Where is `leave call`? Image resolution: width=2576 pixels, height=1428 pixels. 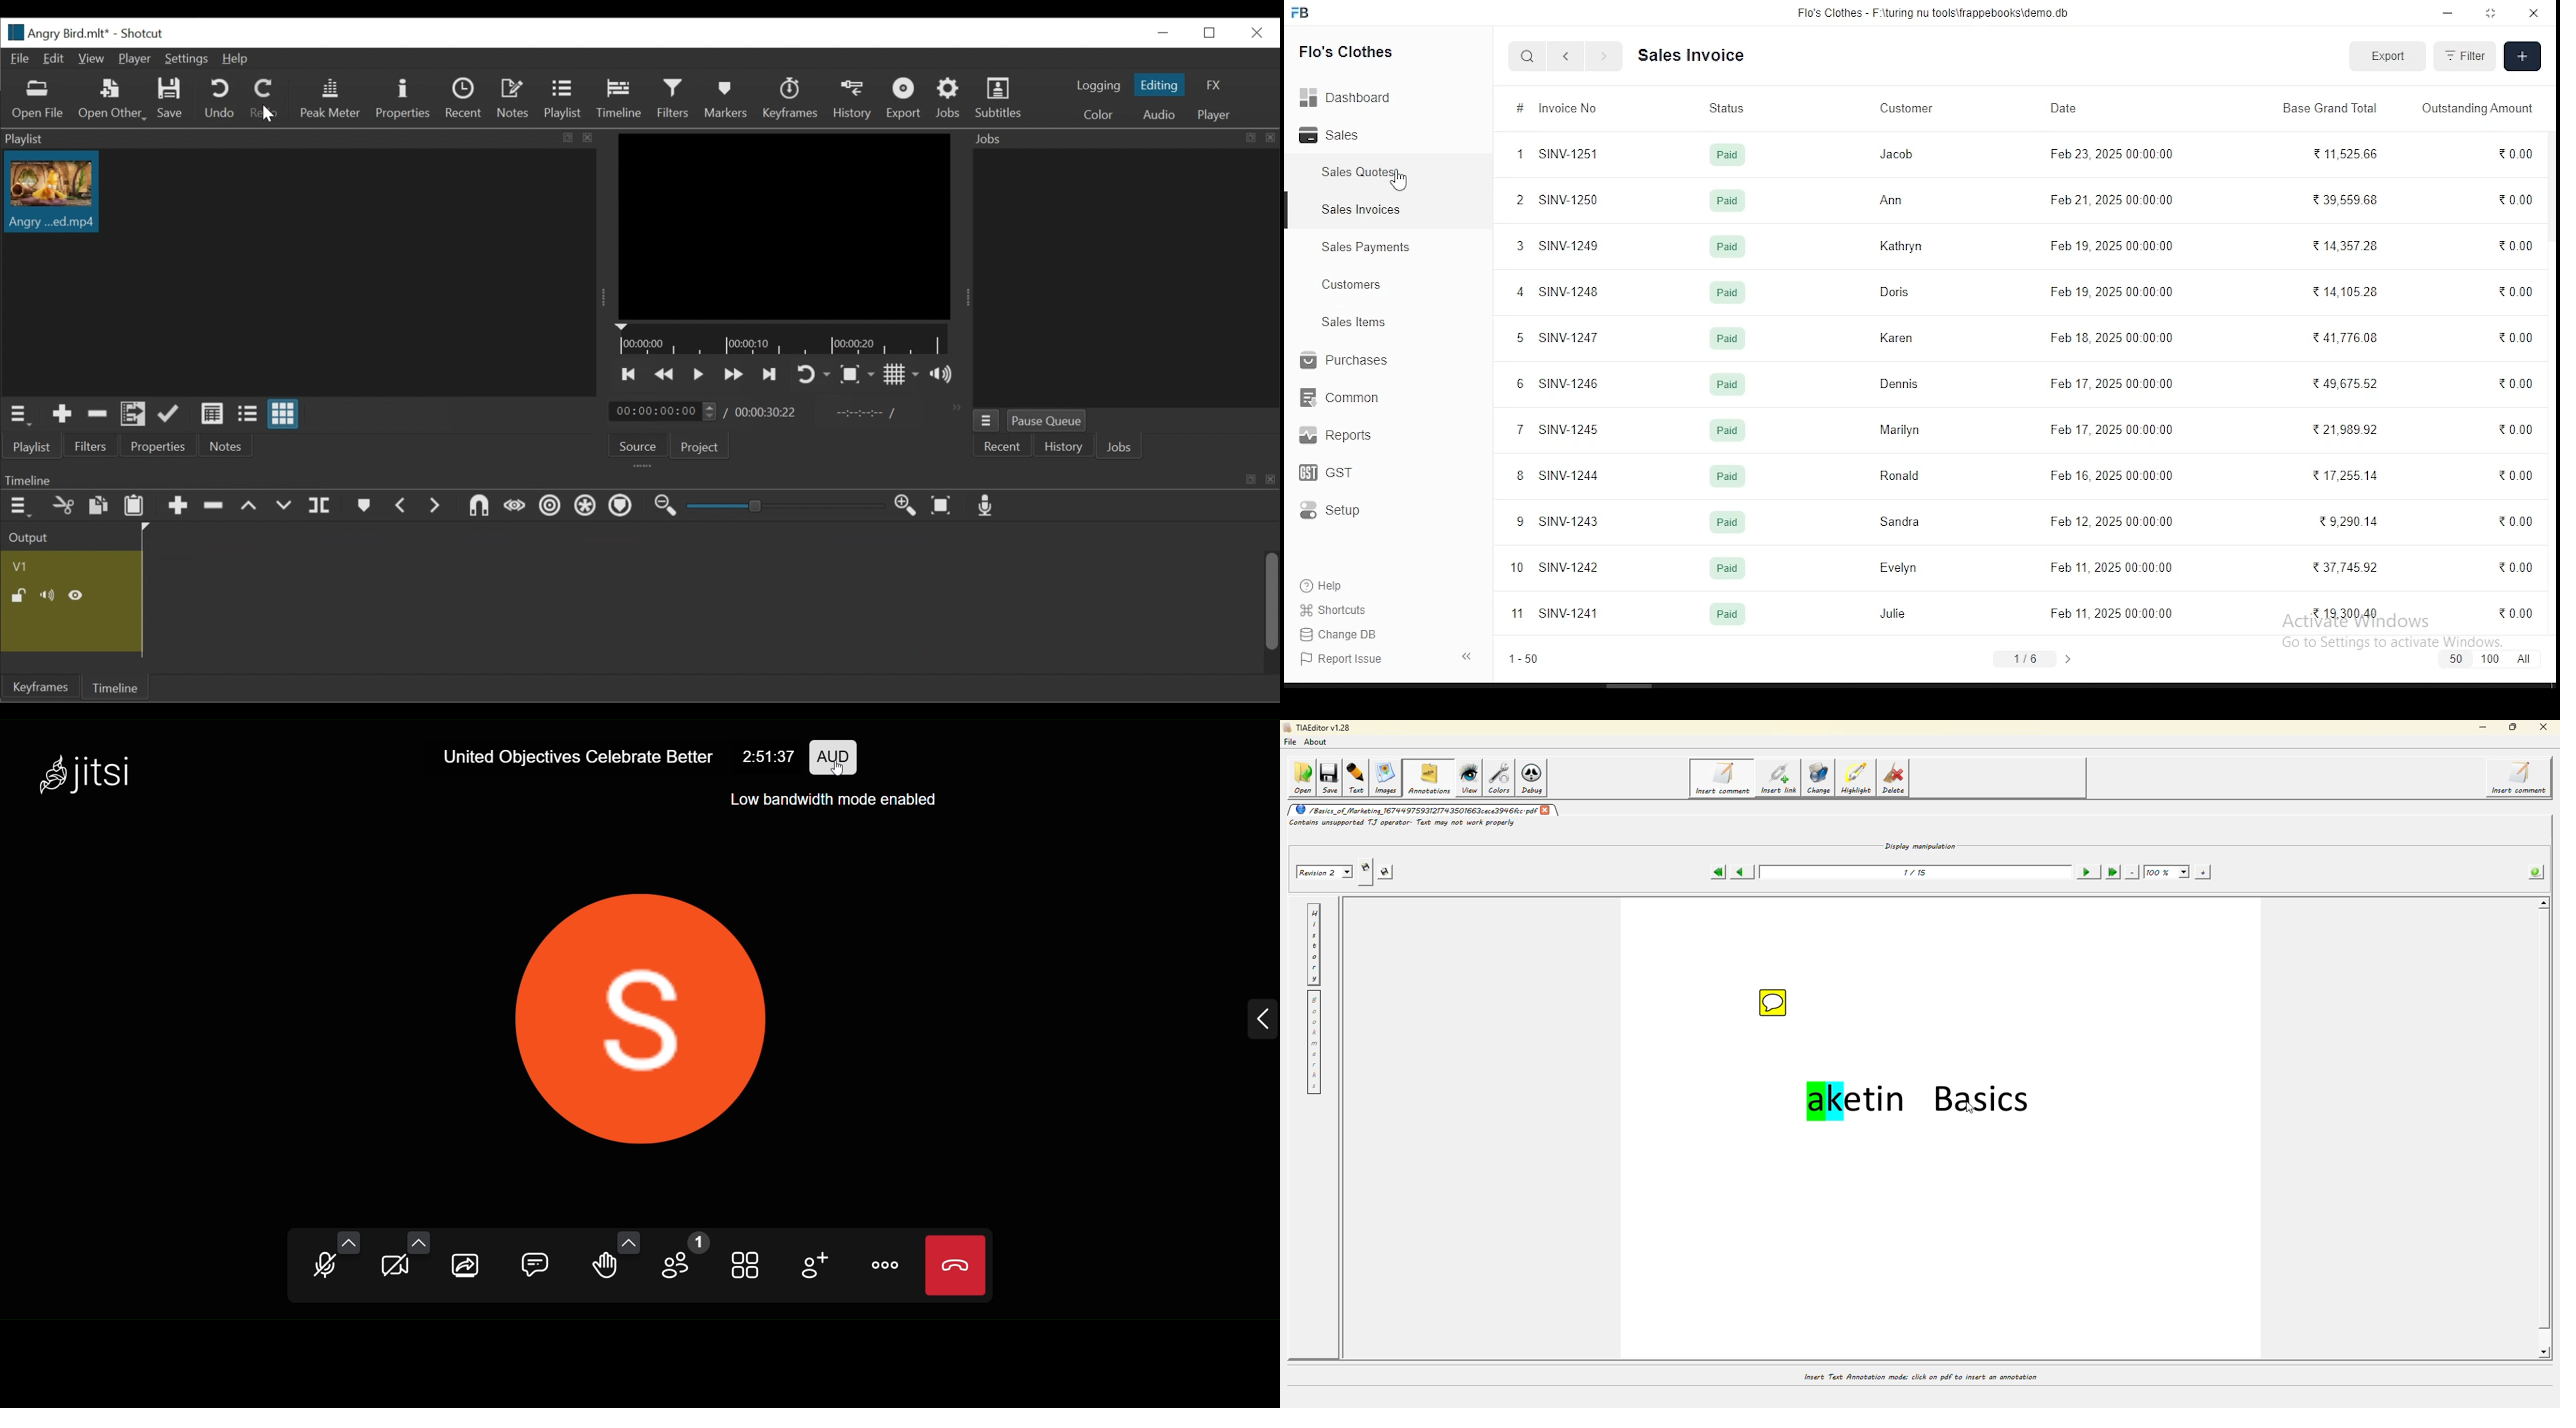
leave call is located at coordinates (955, 1265).